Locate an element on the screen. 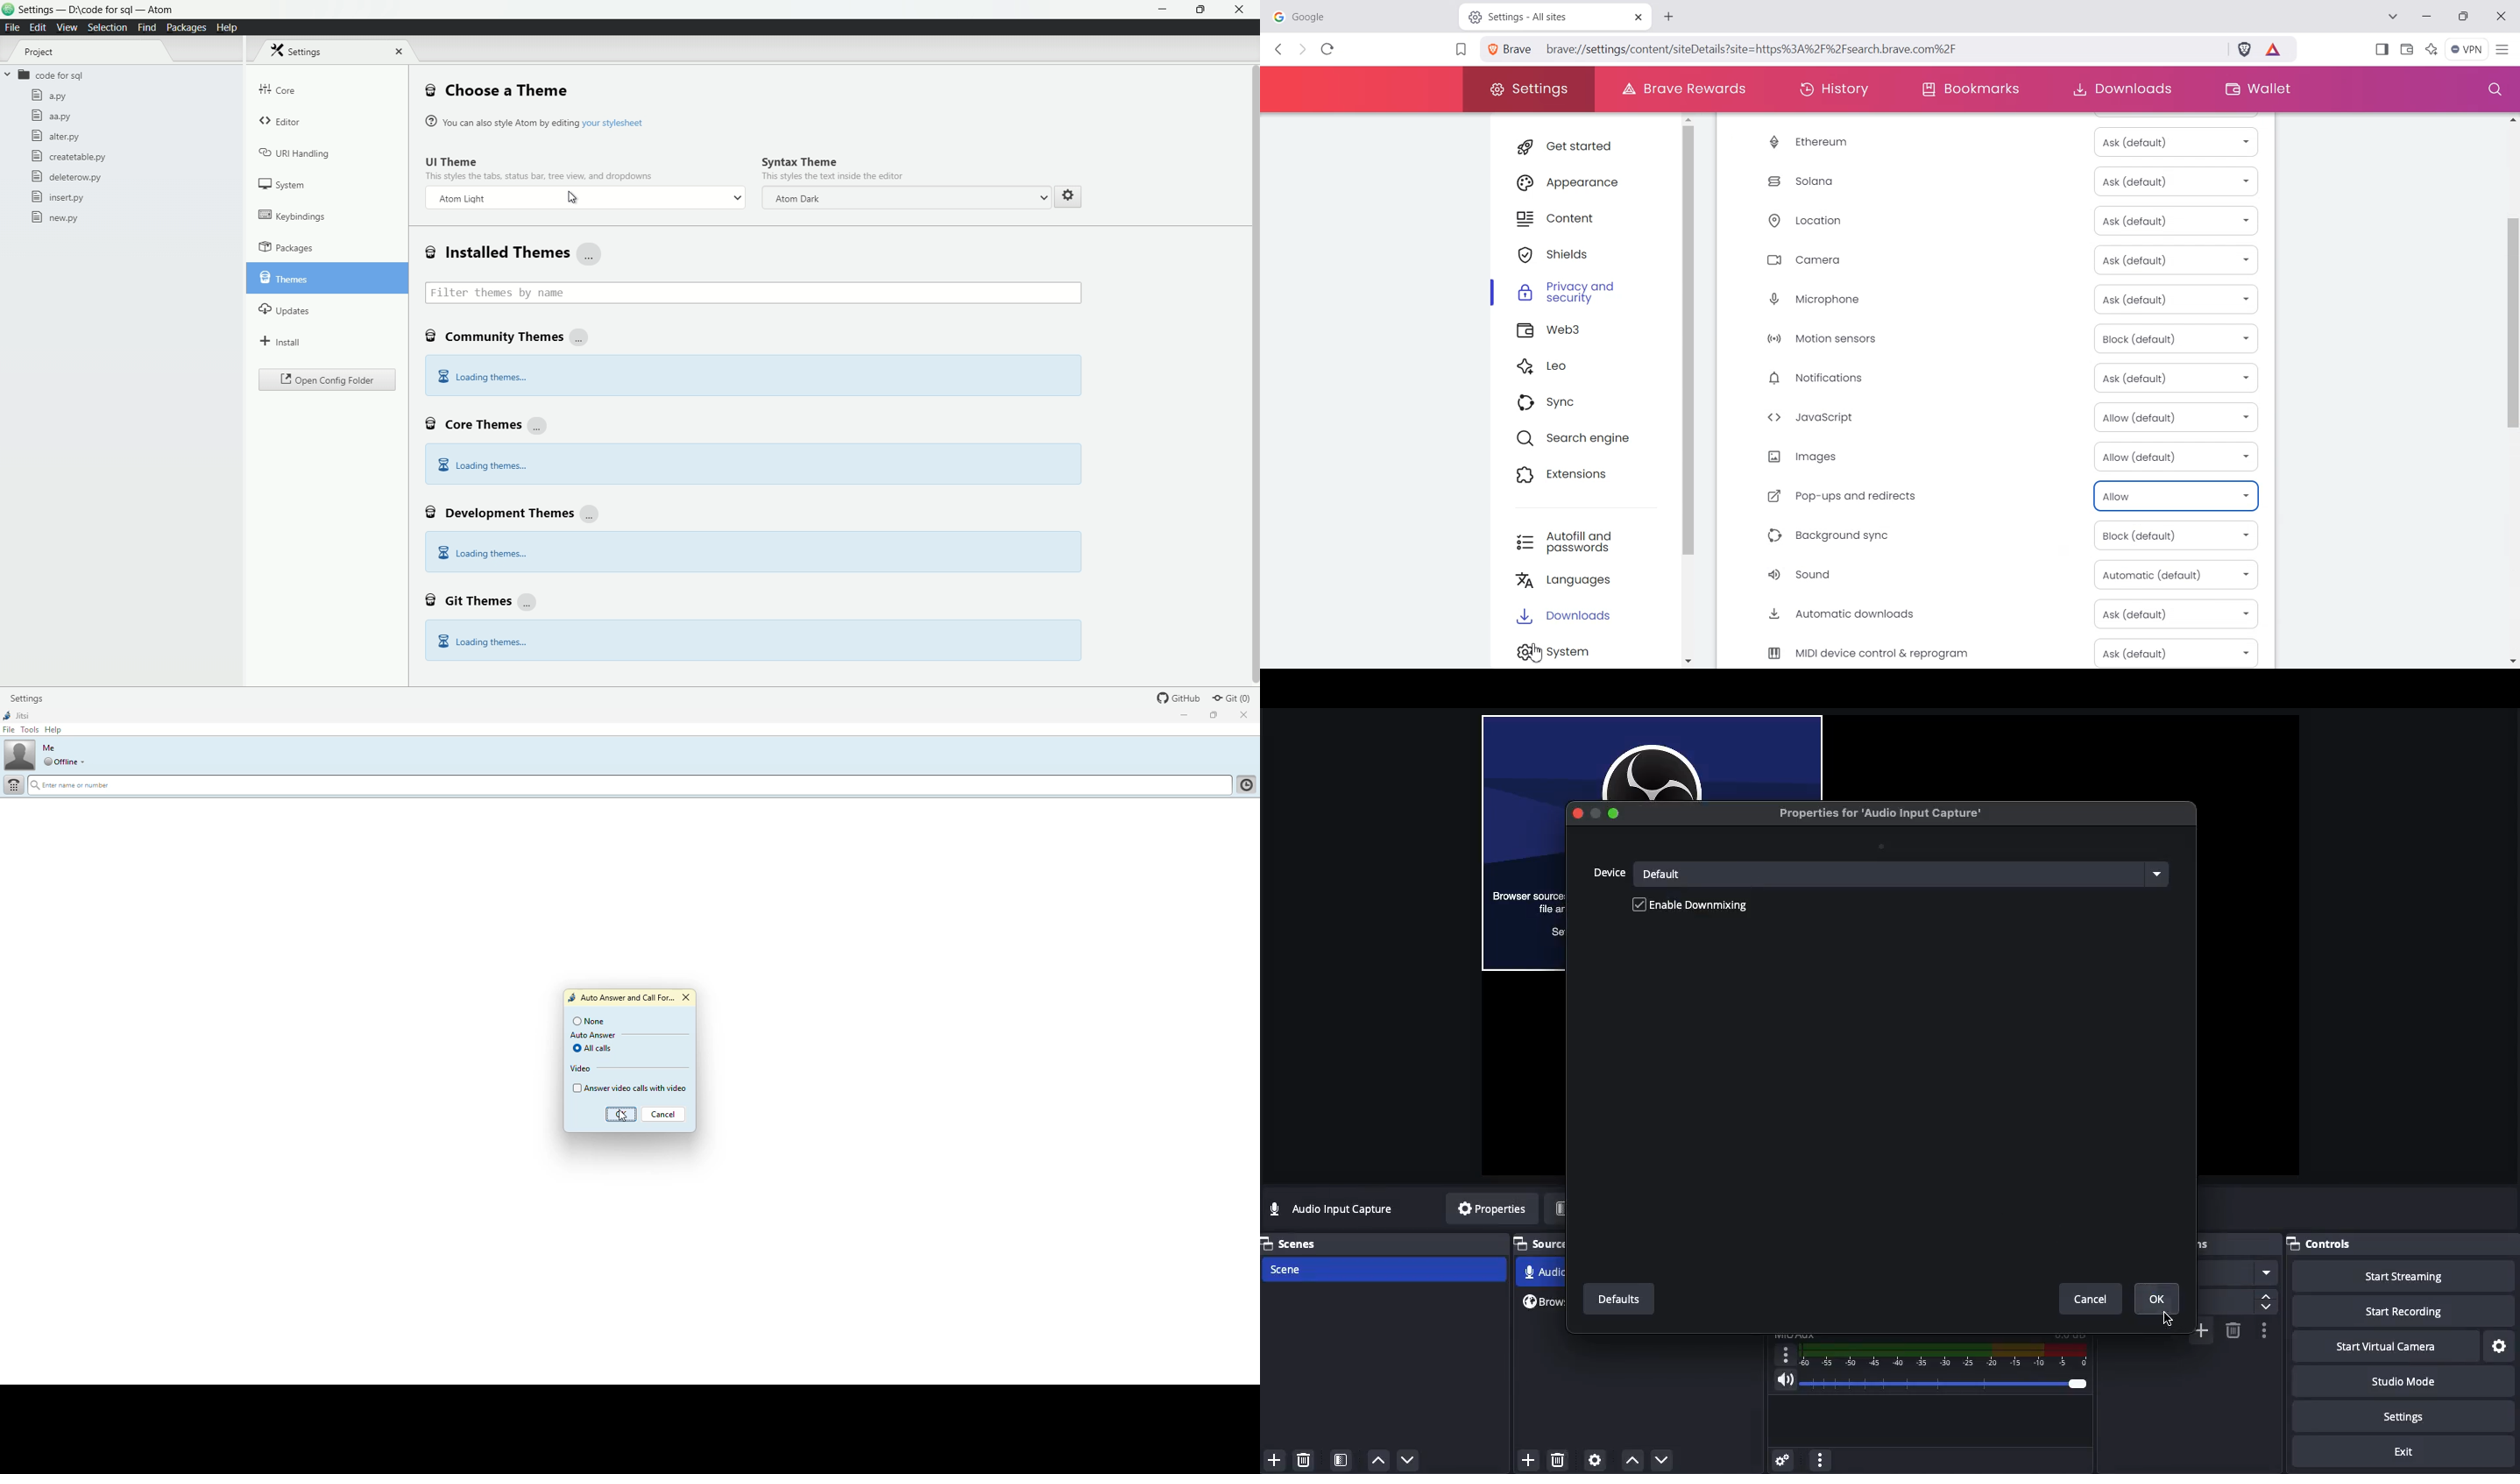  ® You can also style Atom by editing your stylesheet is located at coordinates (537, 121).